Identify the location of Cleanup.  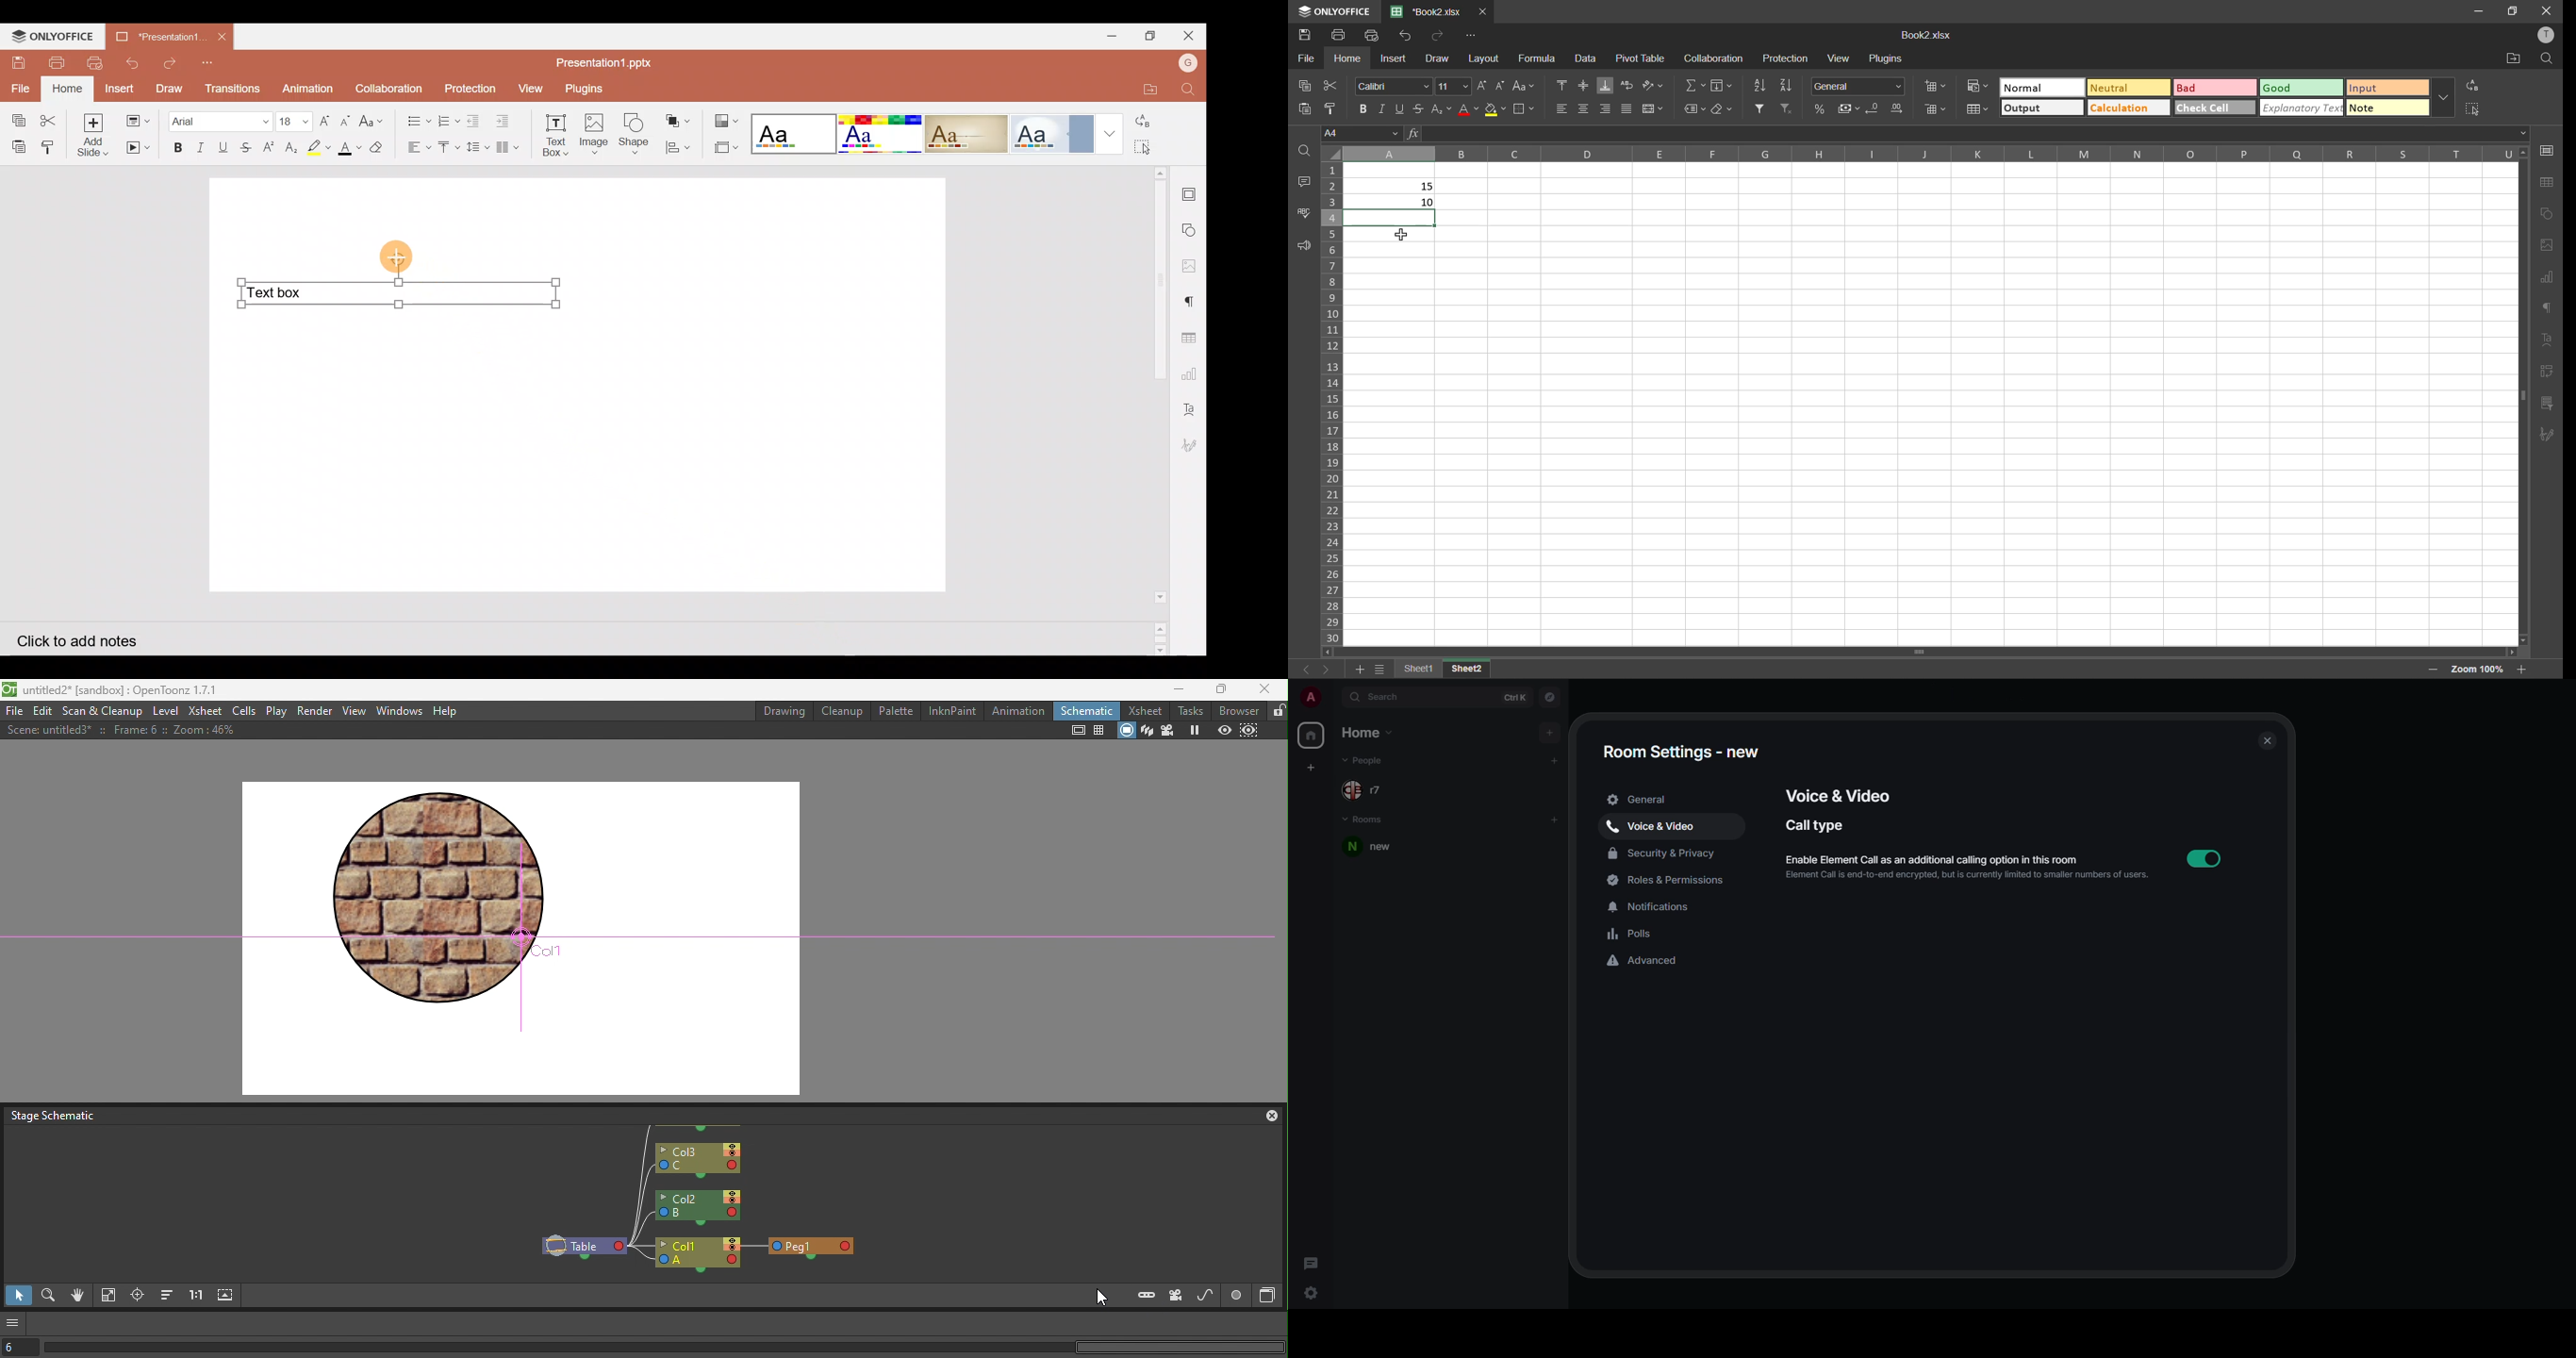
(846, 710).